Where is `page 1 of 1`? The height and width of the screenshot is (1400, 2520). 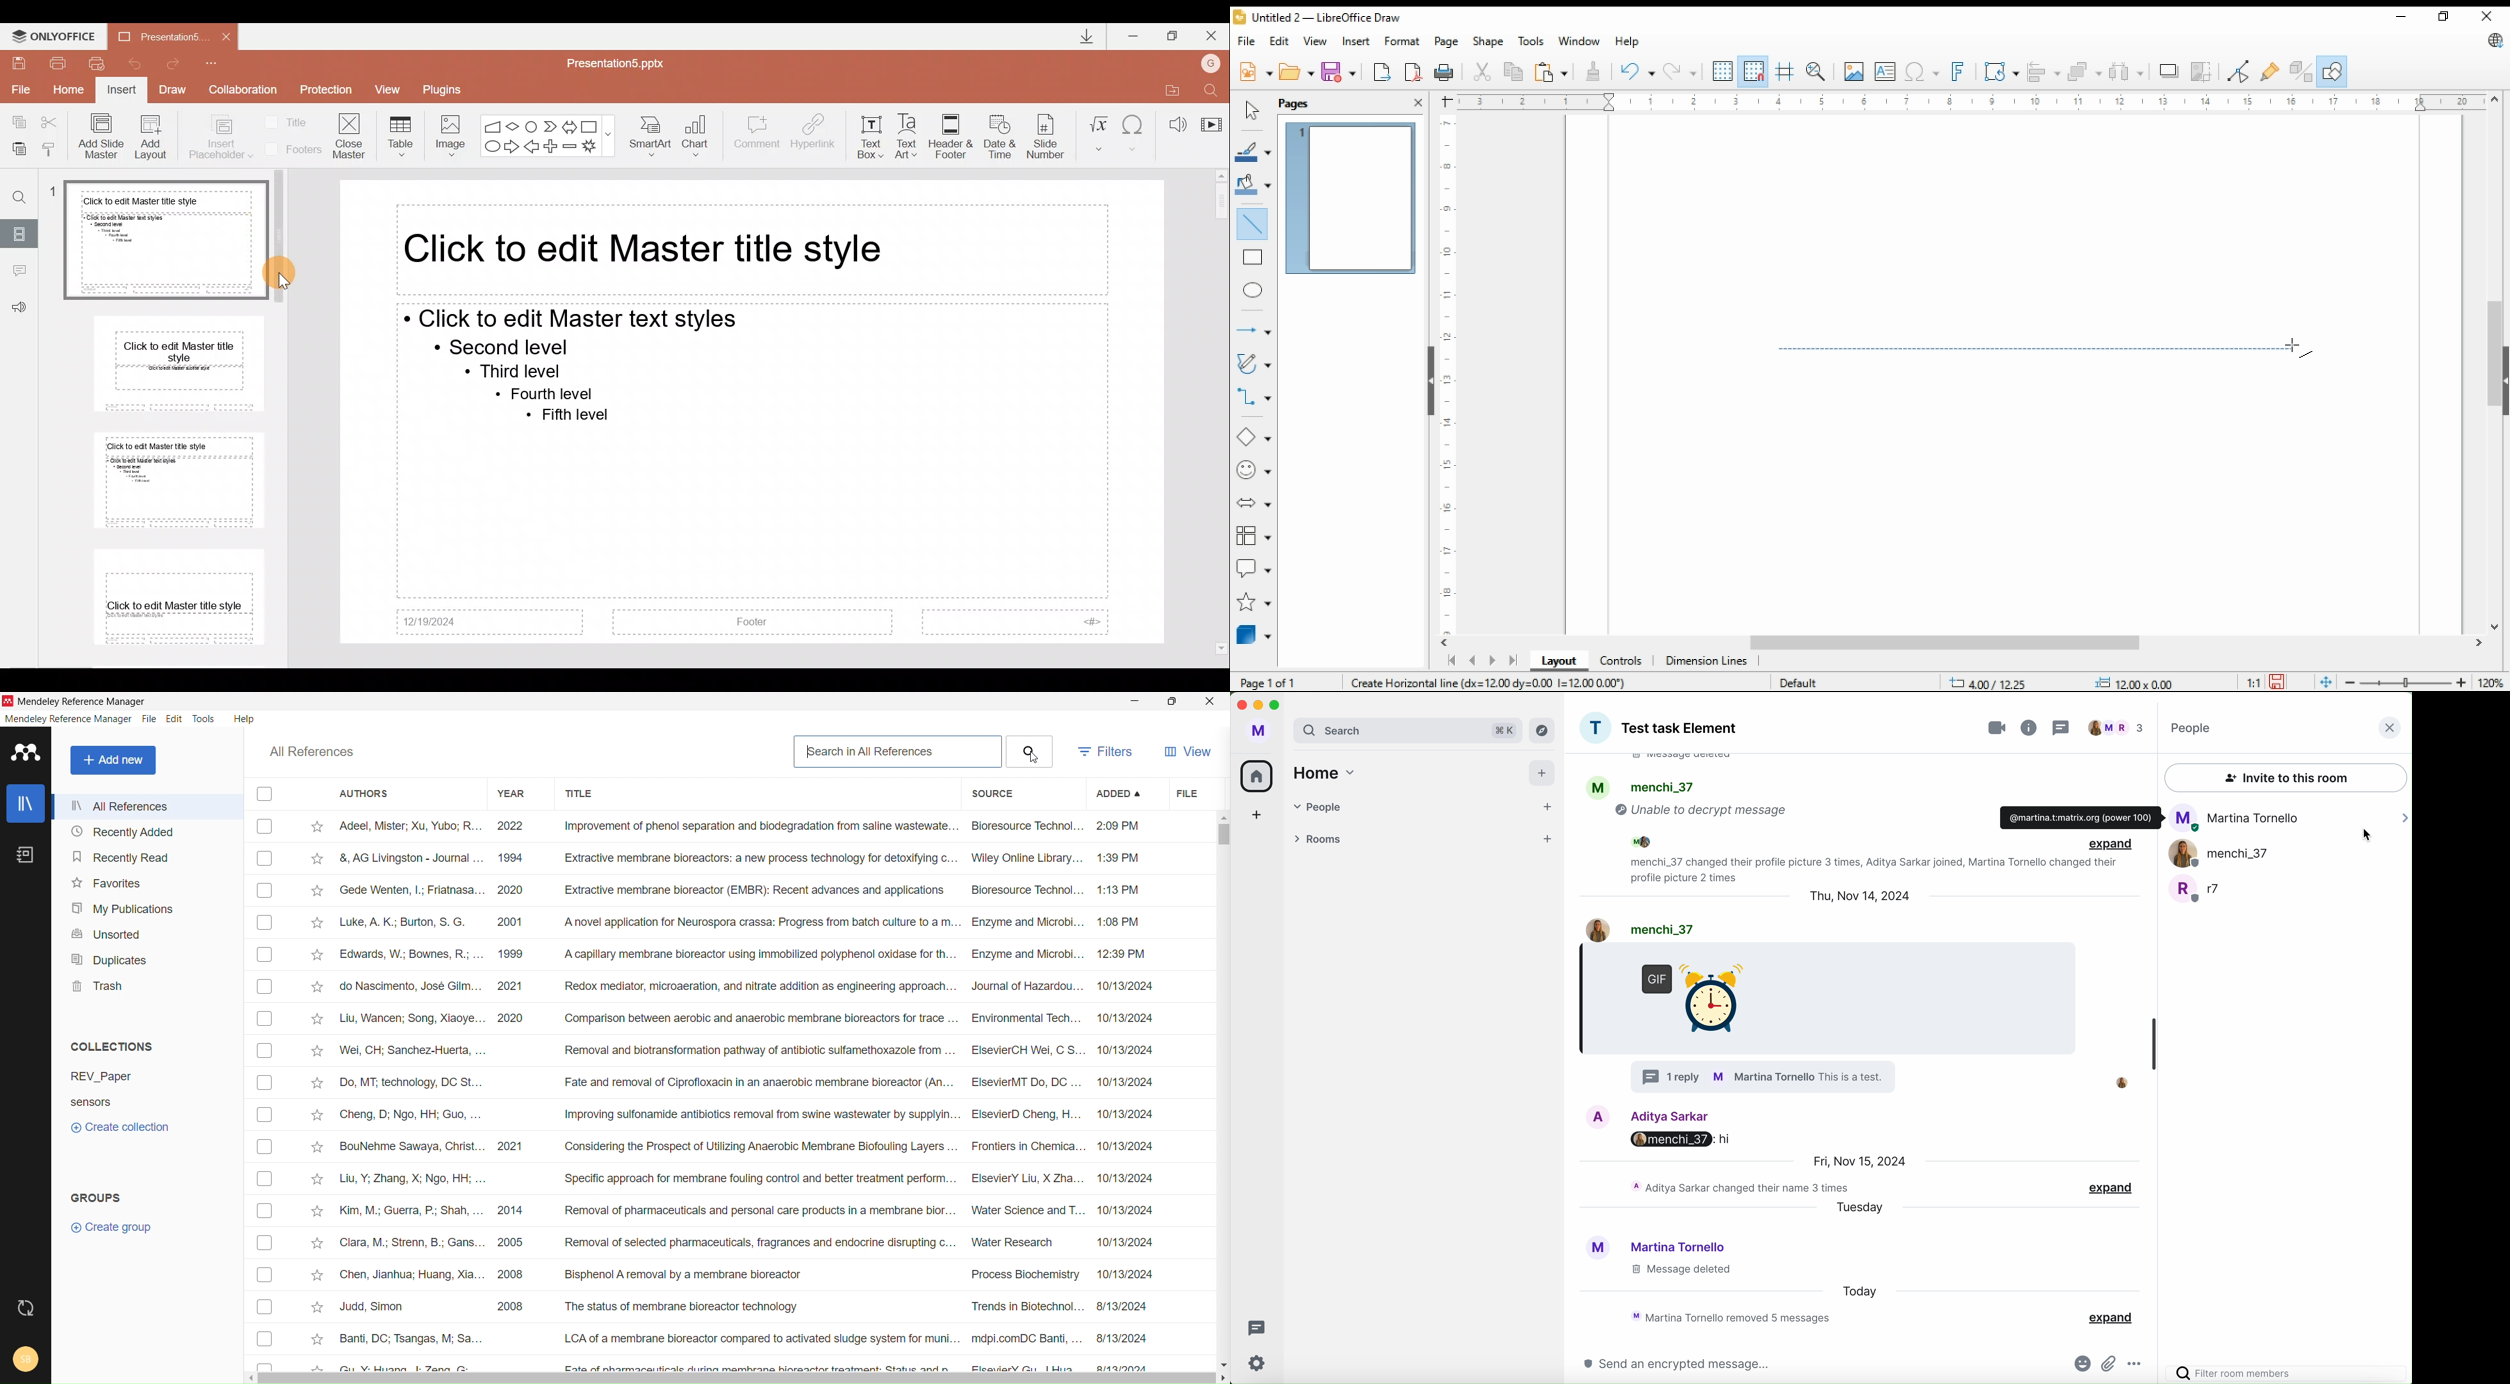 page 1 of 1 is located at coordinates (1270, 682).